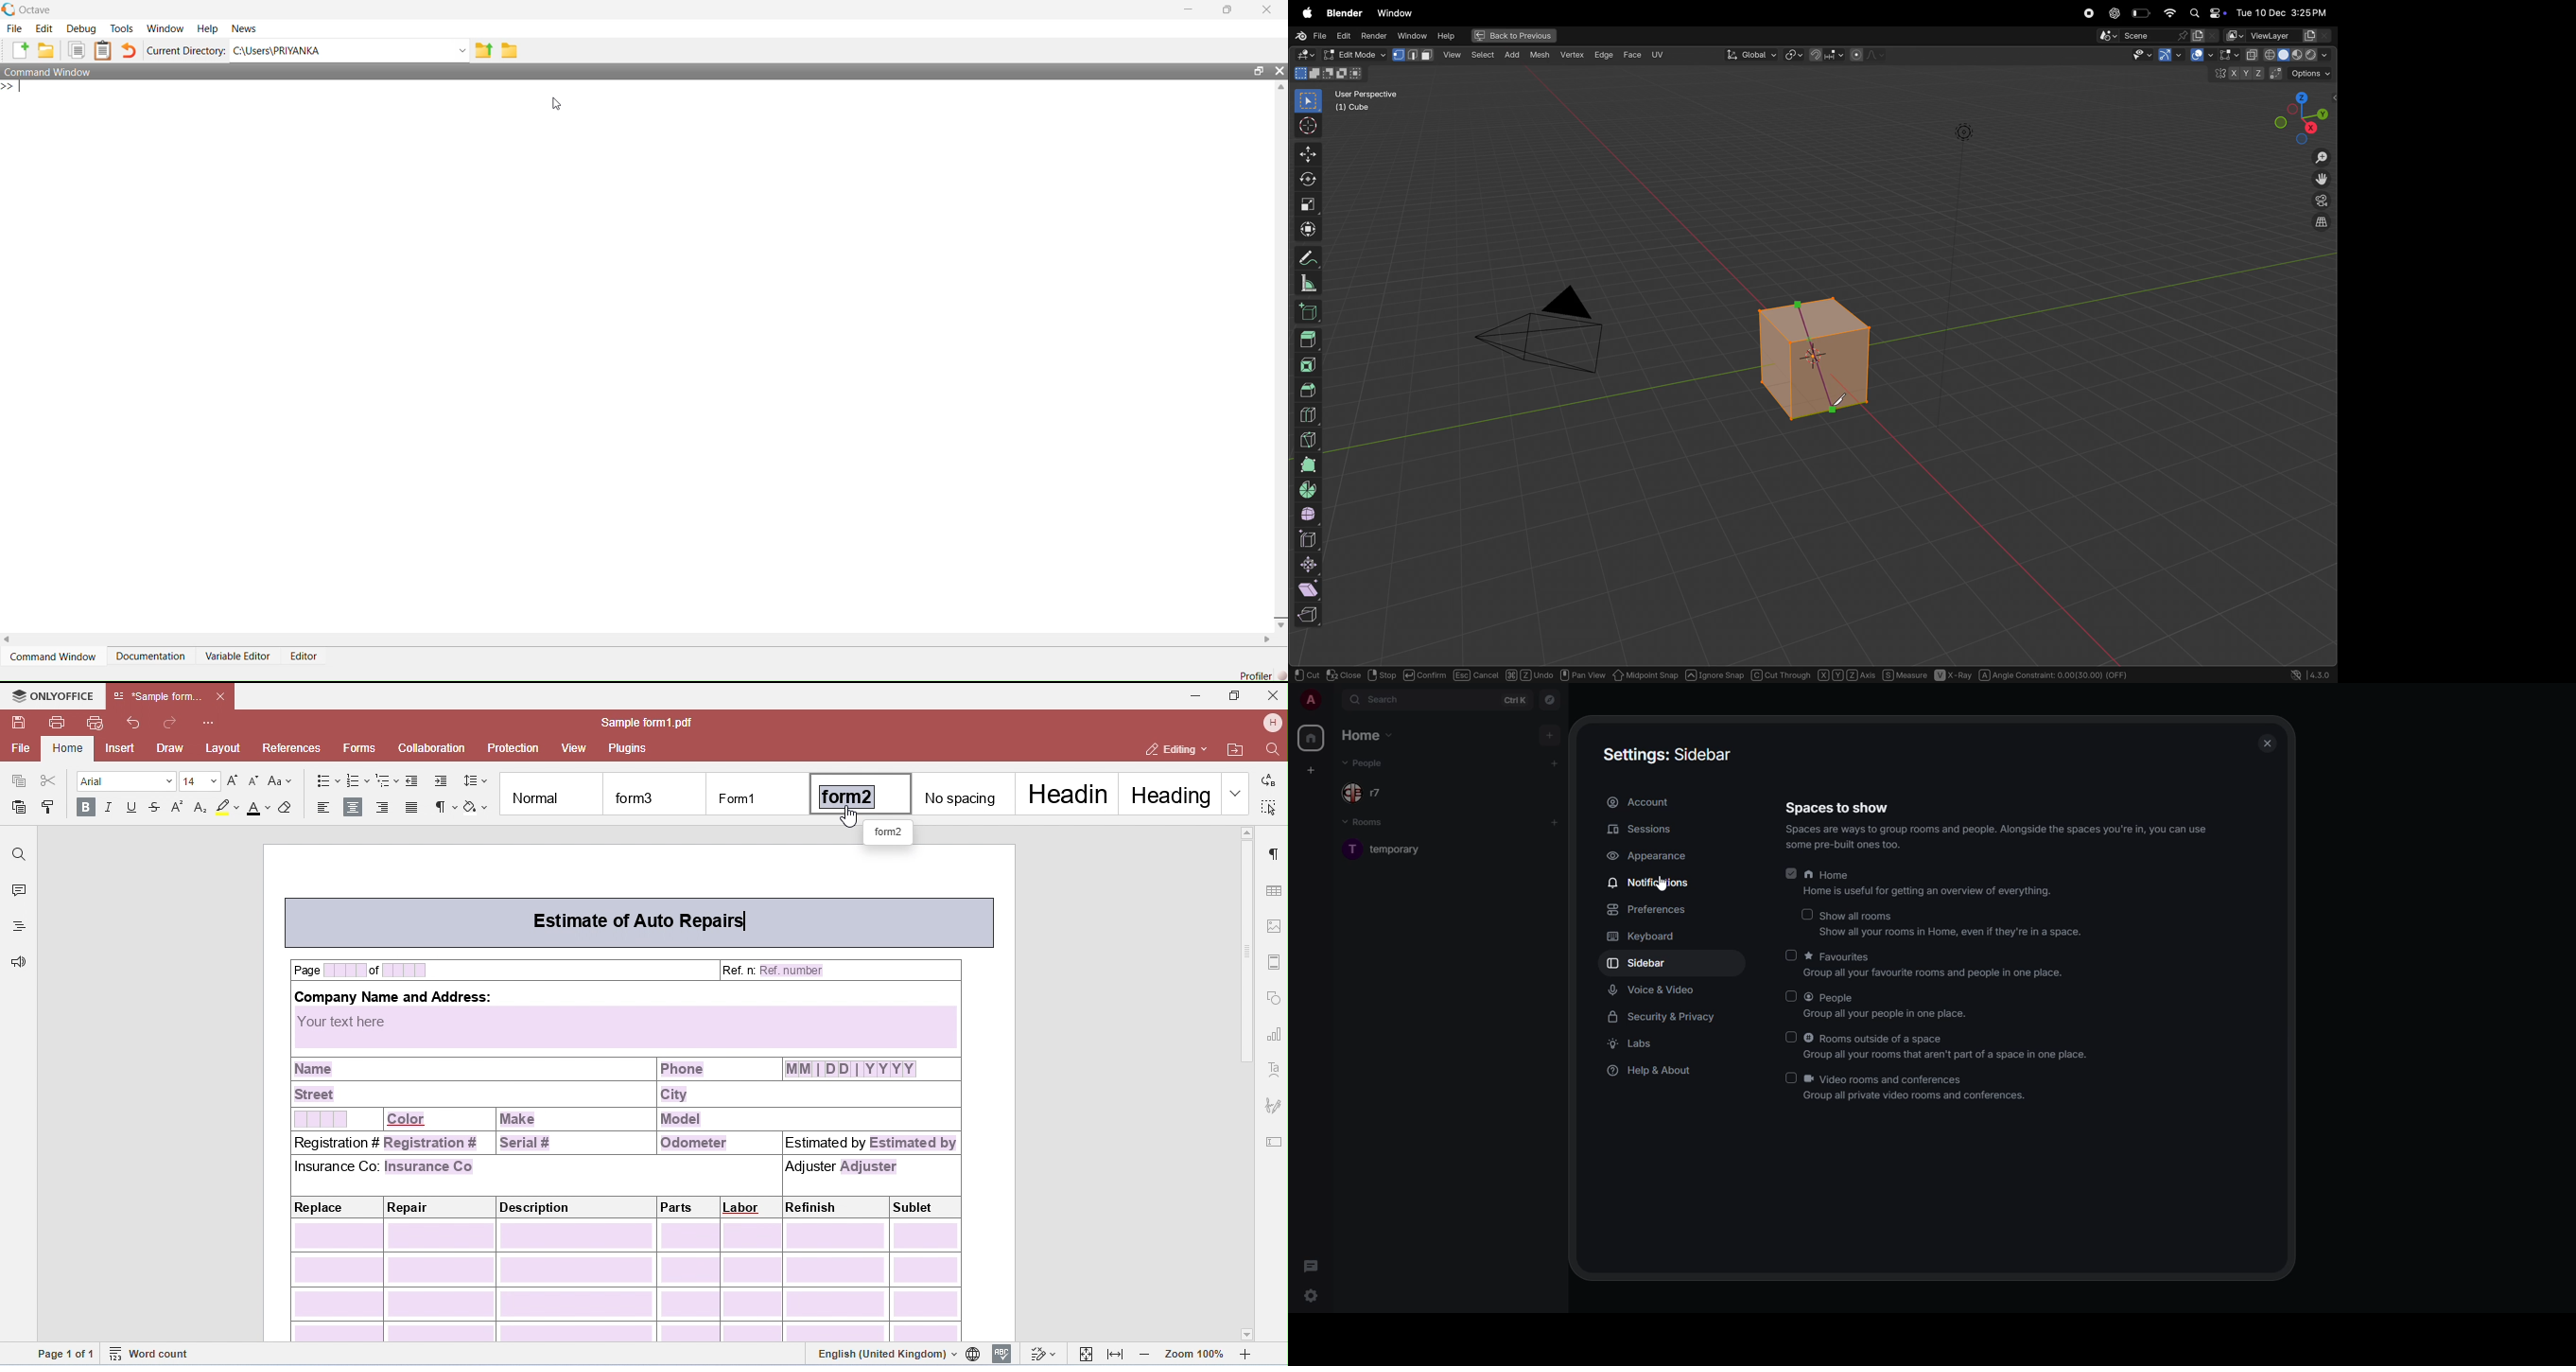 This screenshot has height=1372, width=2576. Describe the element at coordinates (1453, 55) in the screenshot. I see `select` at that location.